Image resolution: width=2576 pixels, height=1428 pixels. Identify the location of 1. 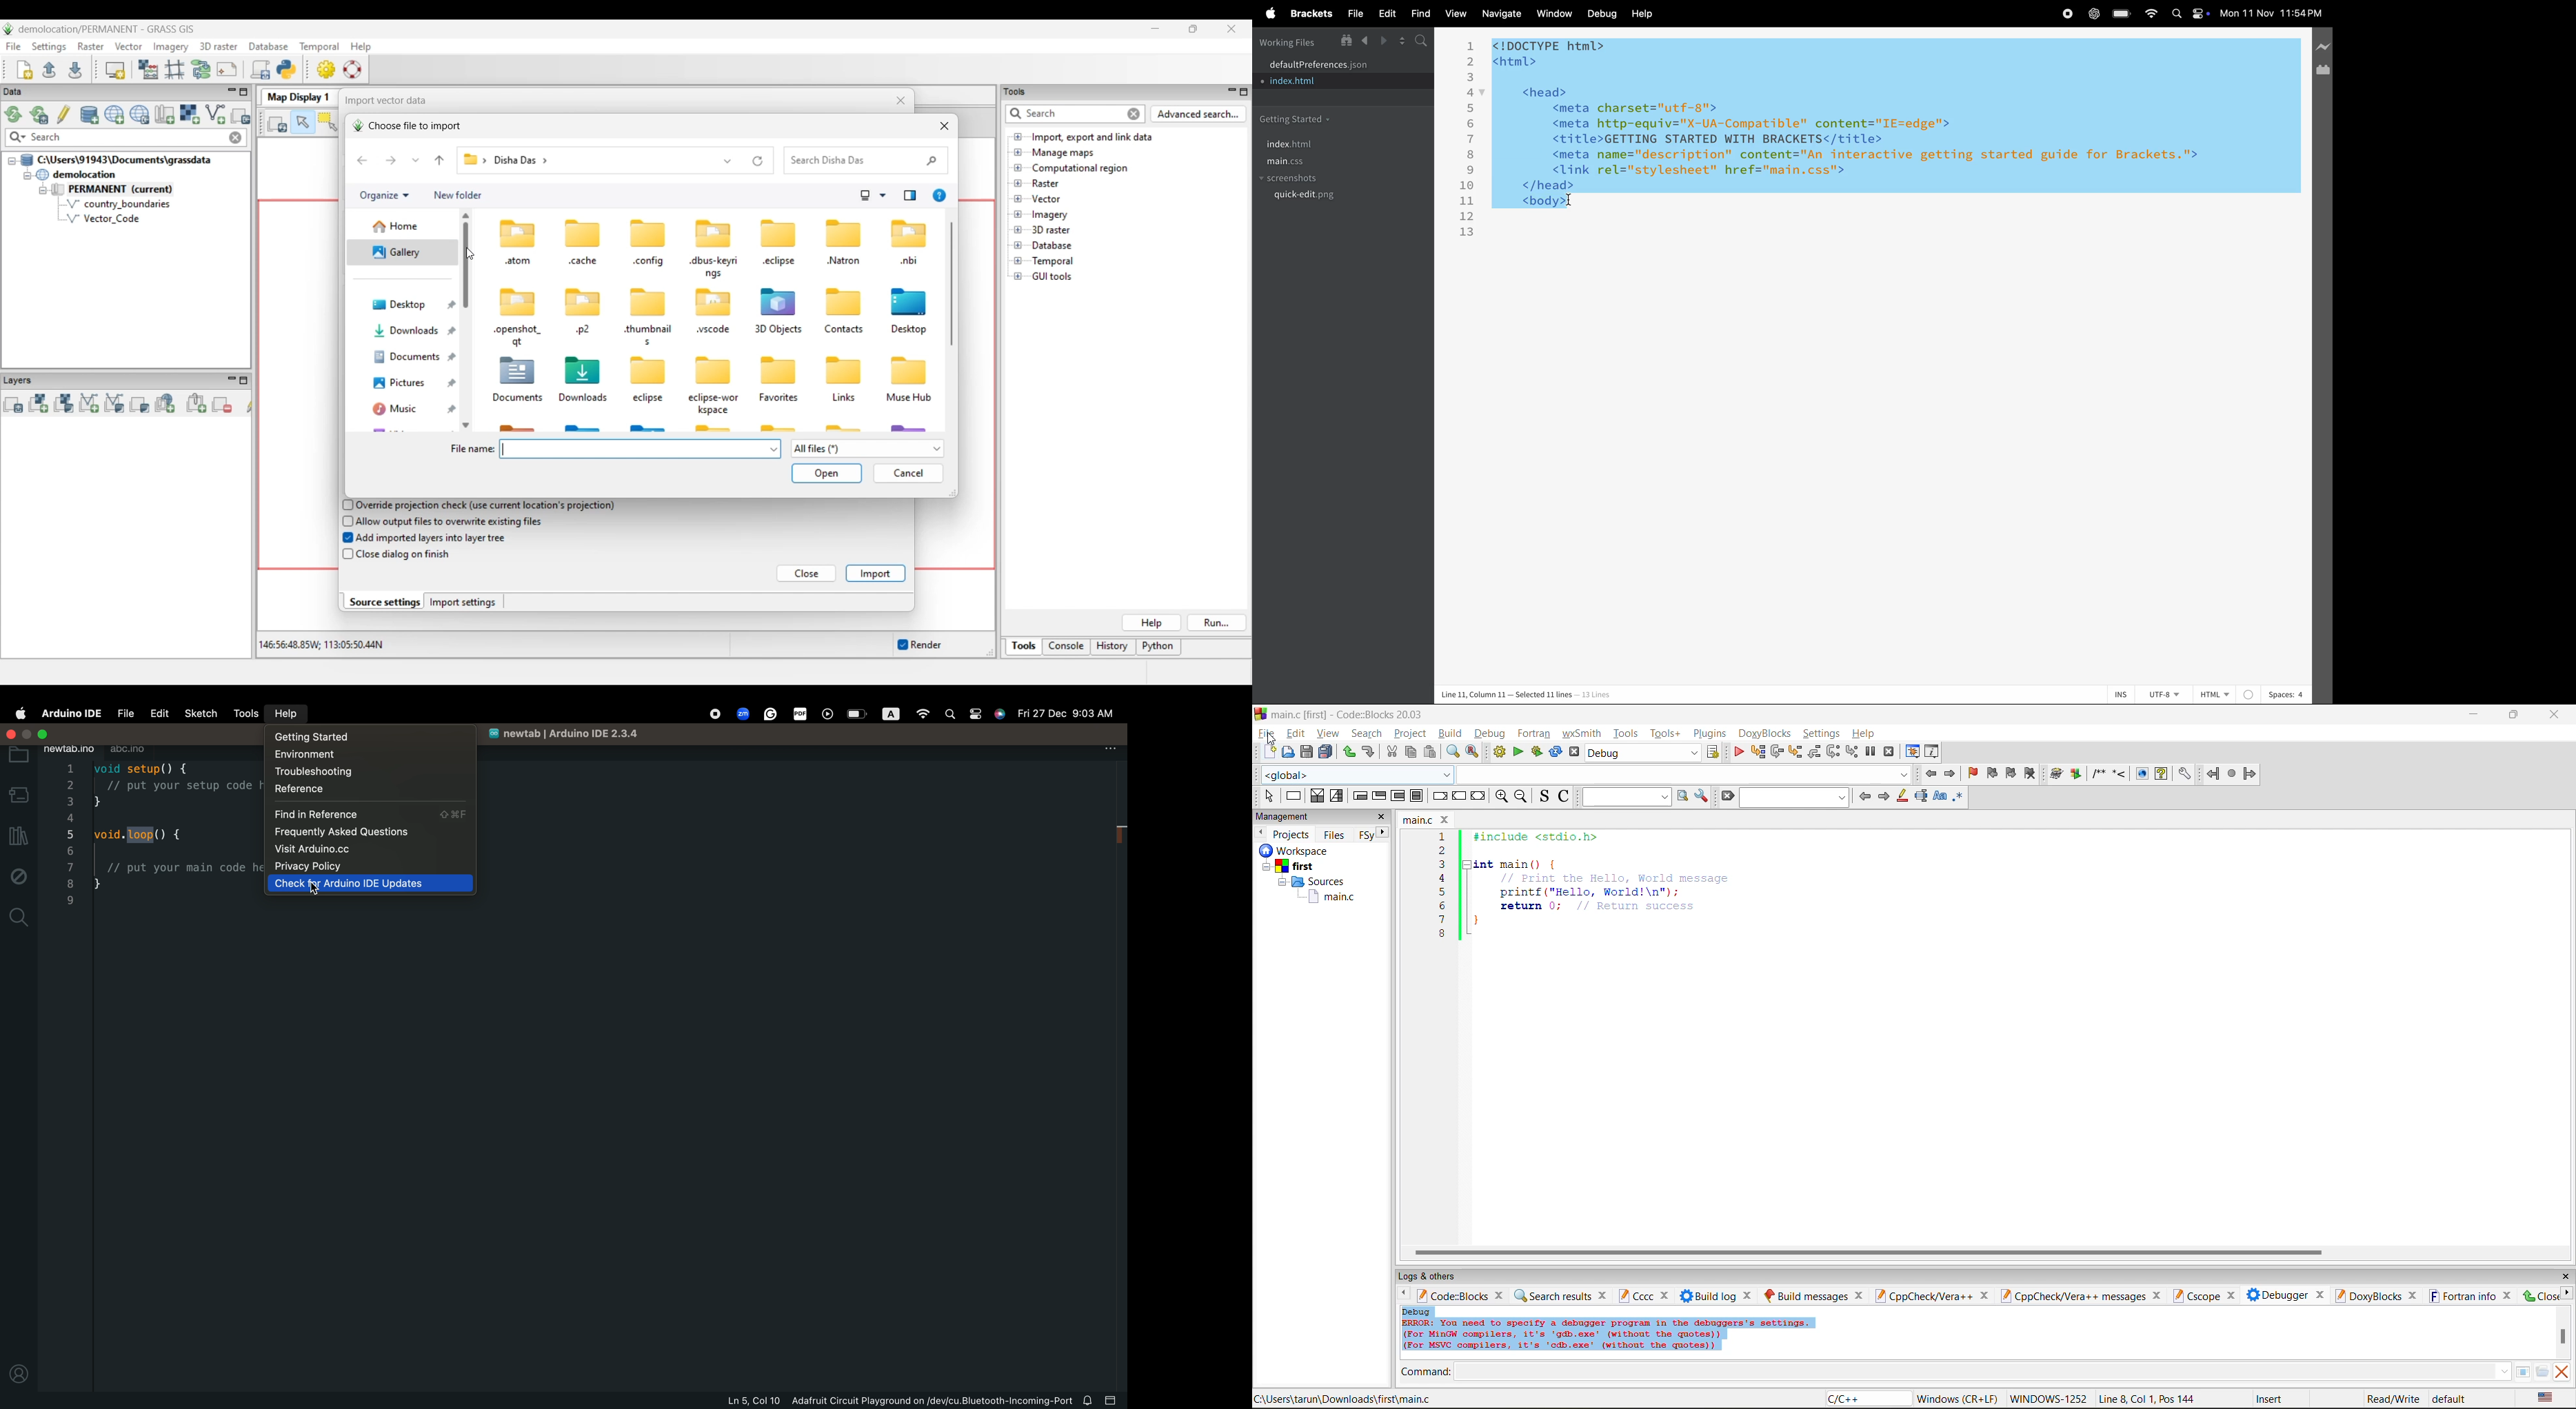
(1470, 46).